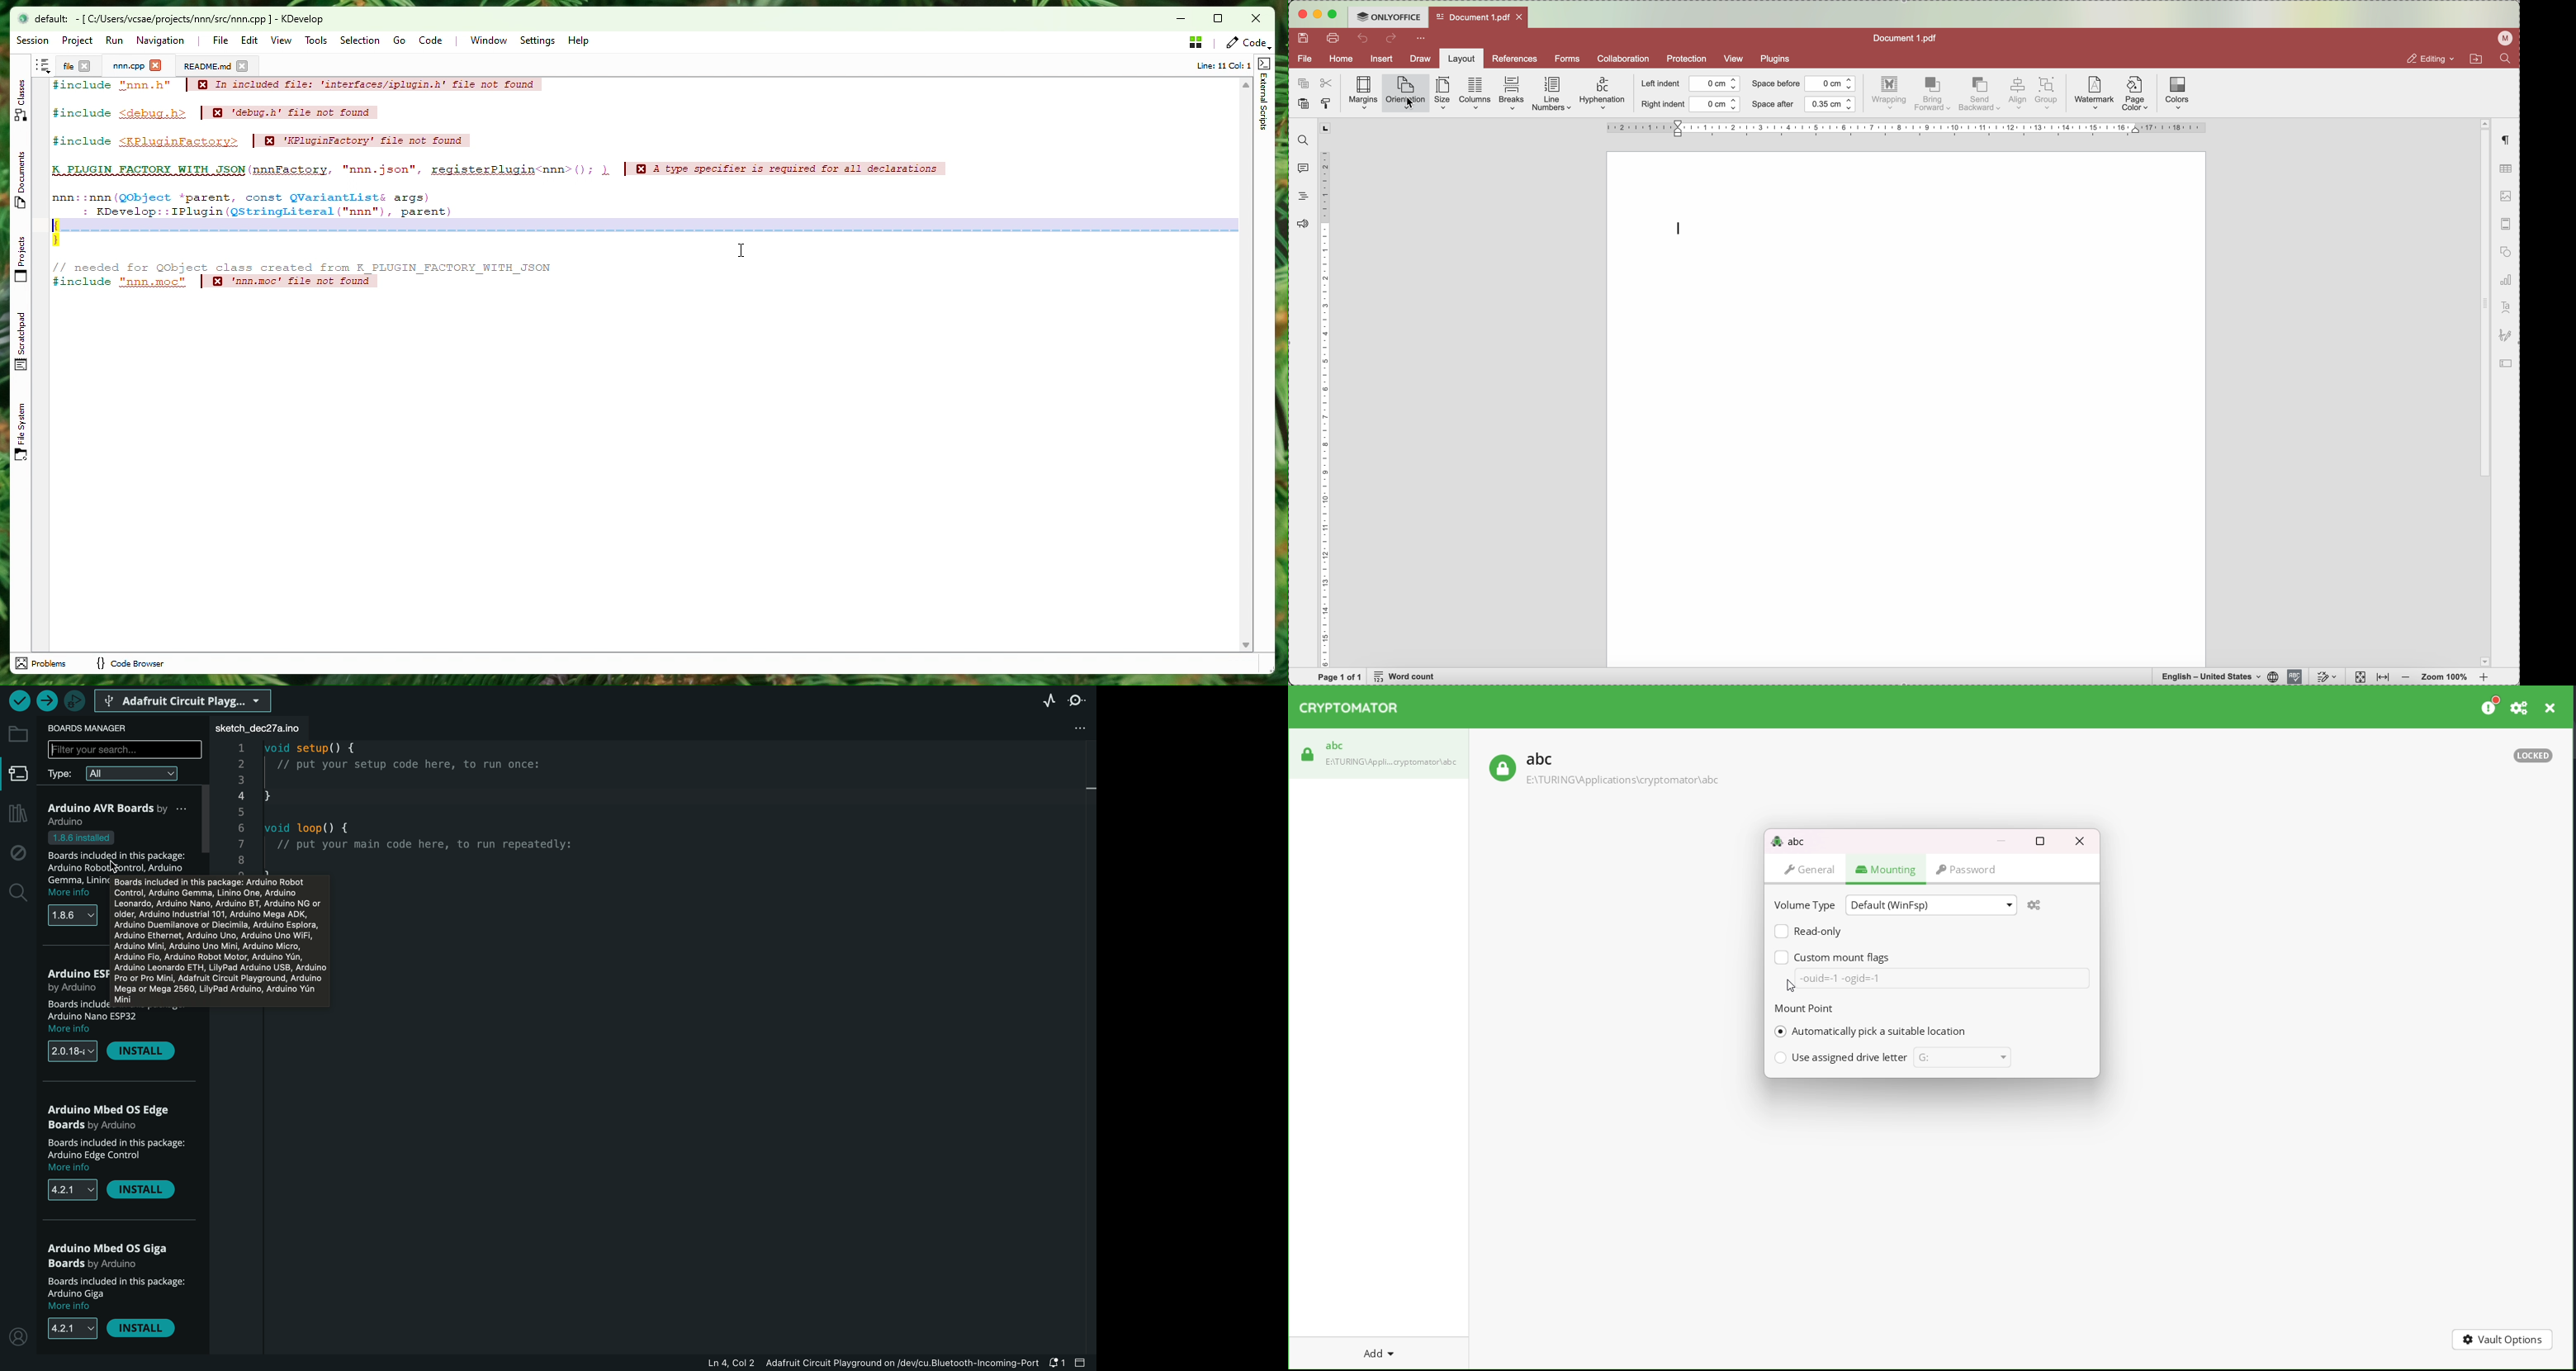  What do you see at coordinates (1389, 16) in the screenshot?
I see `Only office` at bounding box center [1389, 16].